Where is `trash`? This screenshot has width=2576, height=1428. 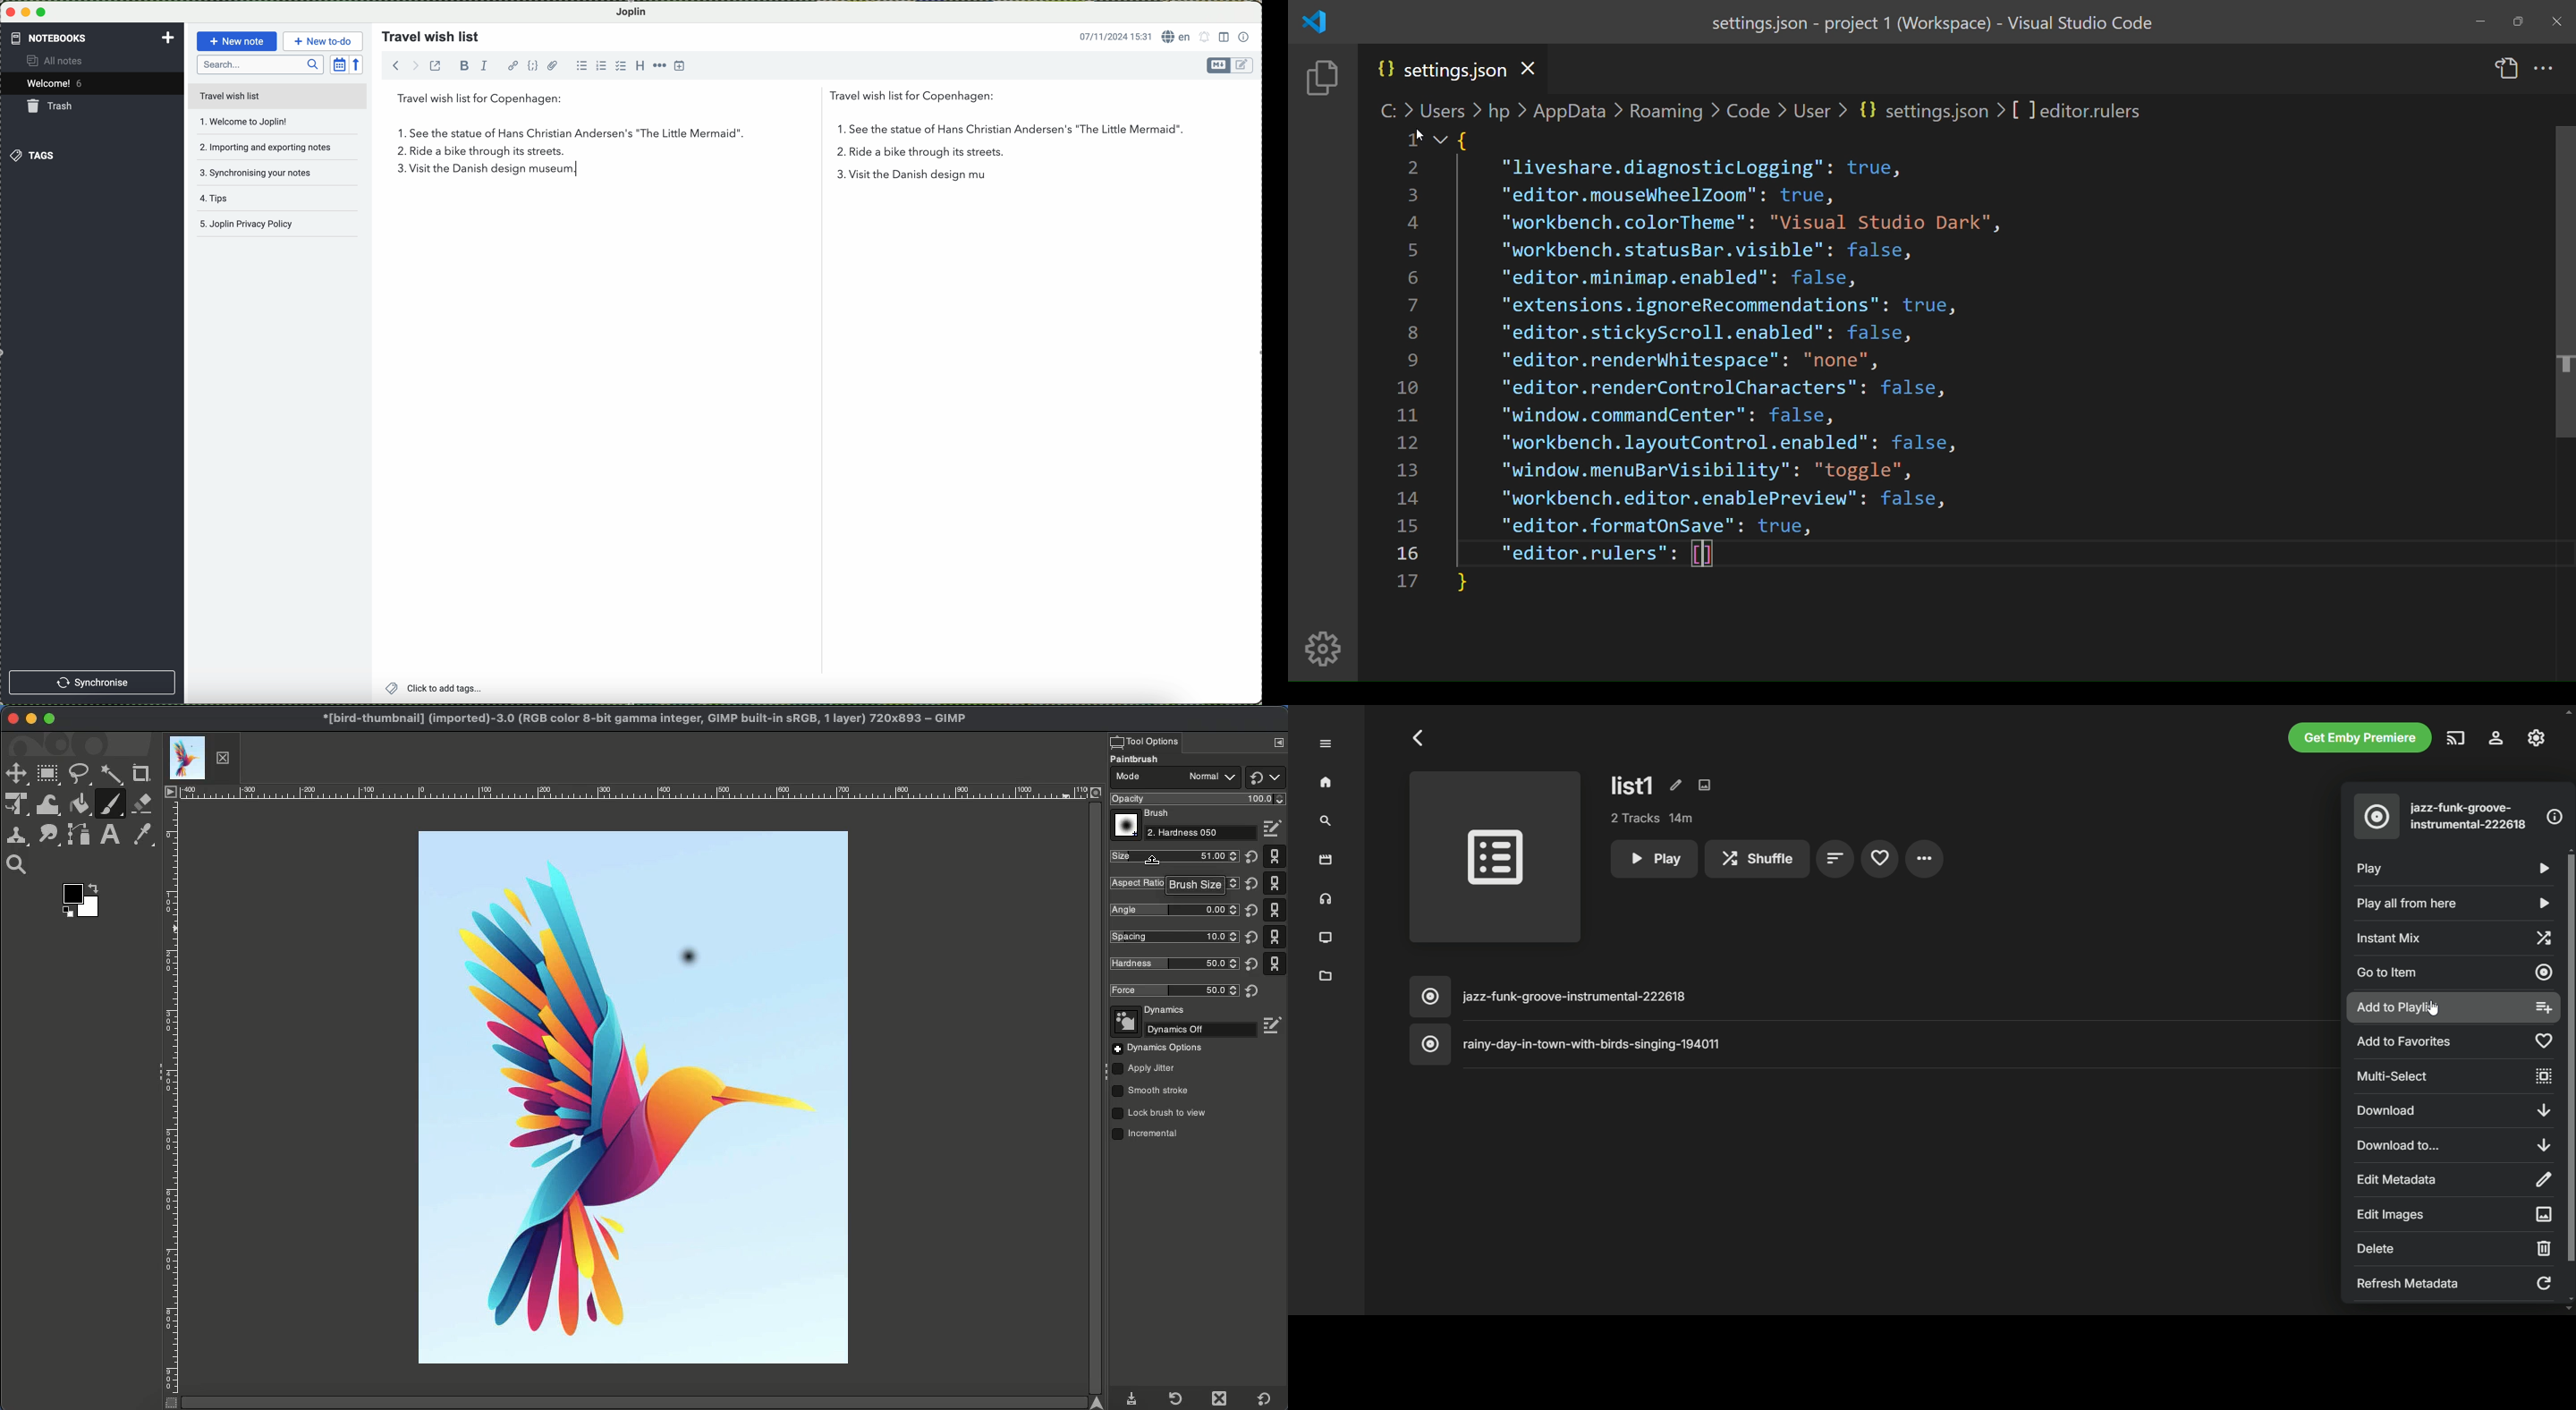
trash is located at coordinates (52, 106).